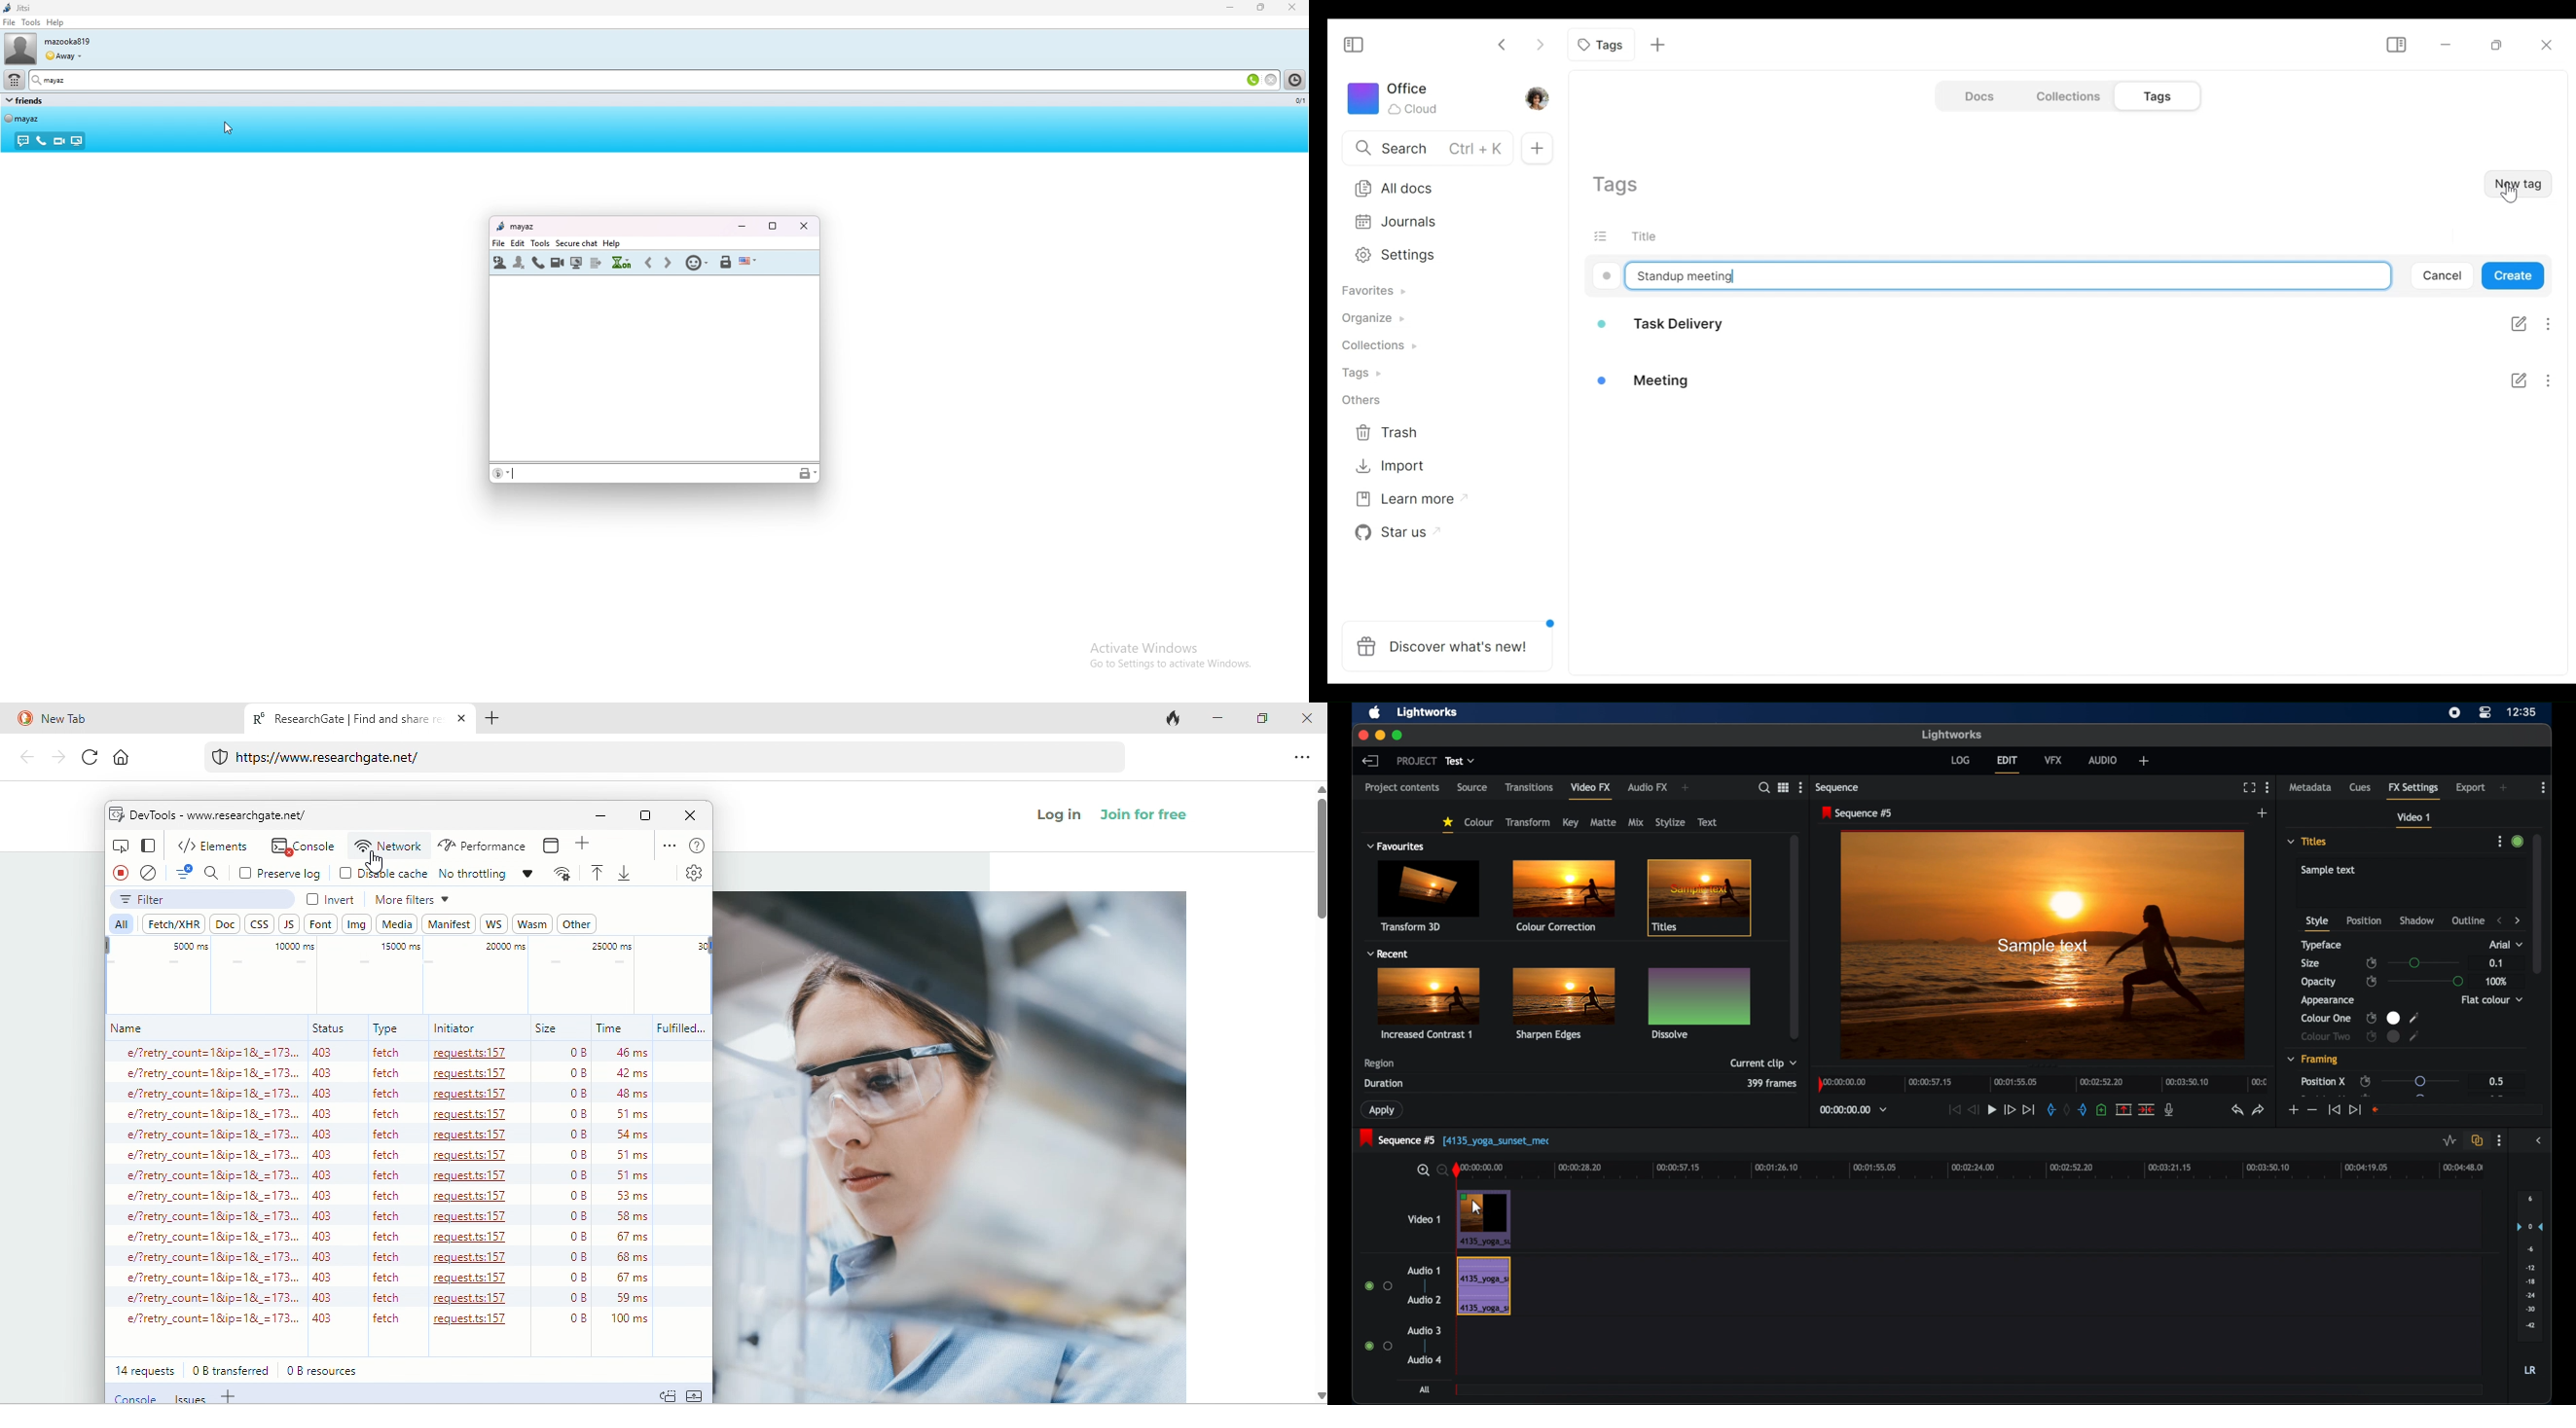  I want to click on more options, so click(2545, 787).